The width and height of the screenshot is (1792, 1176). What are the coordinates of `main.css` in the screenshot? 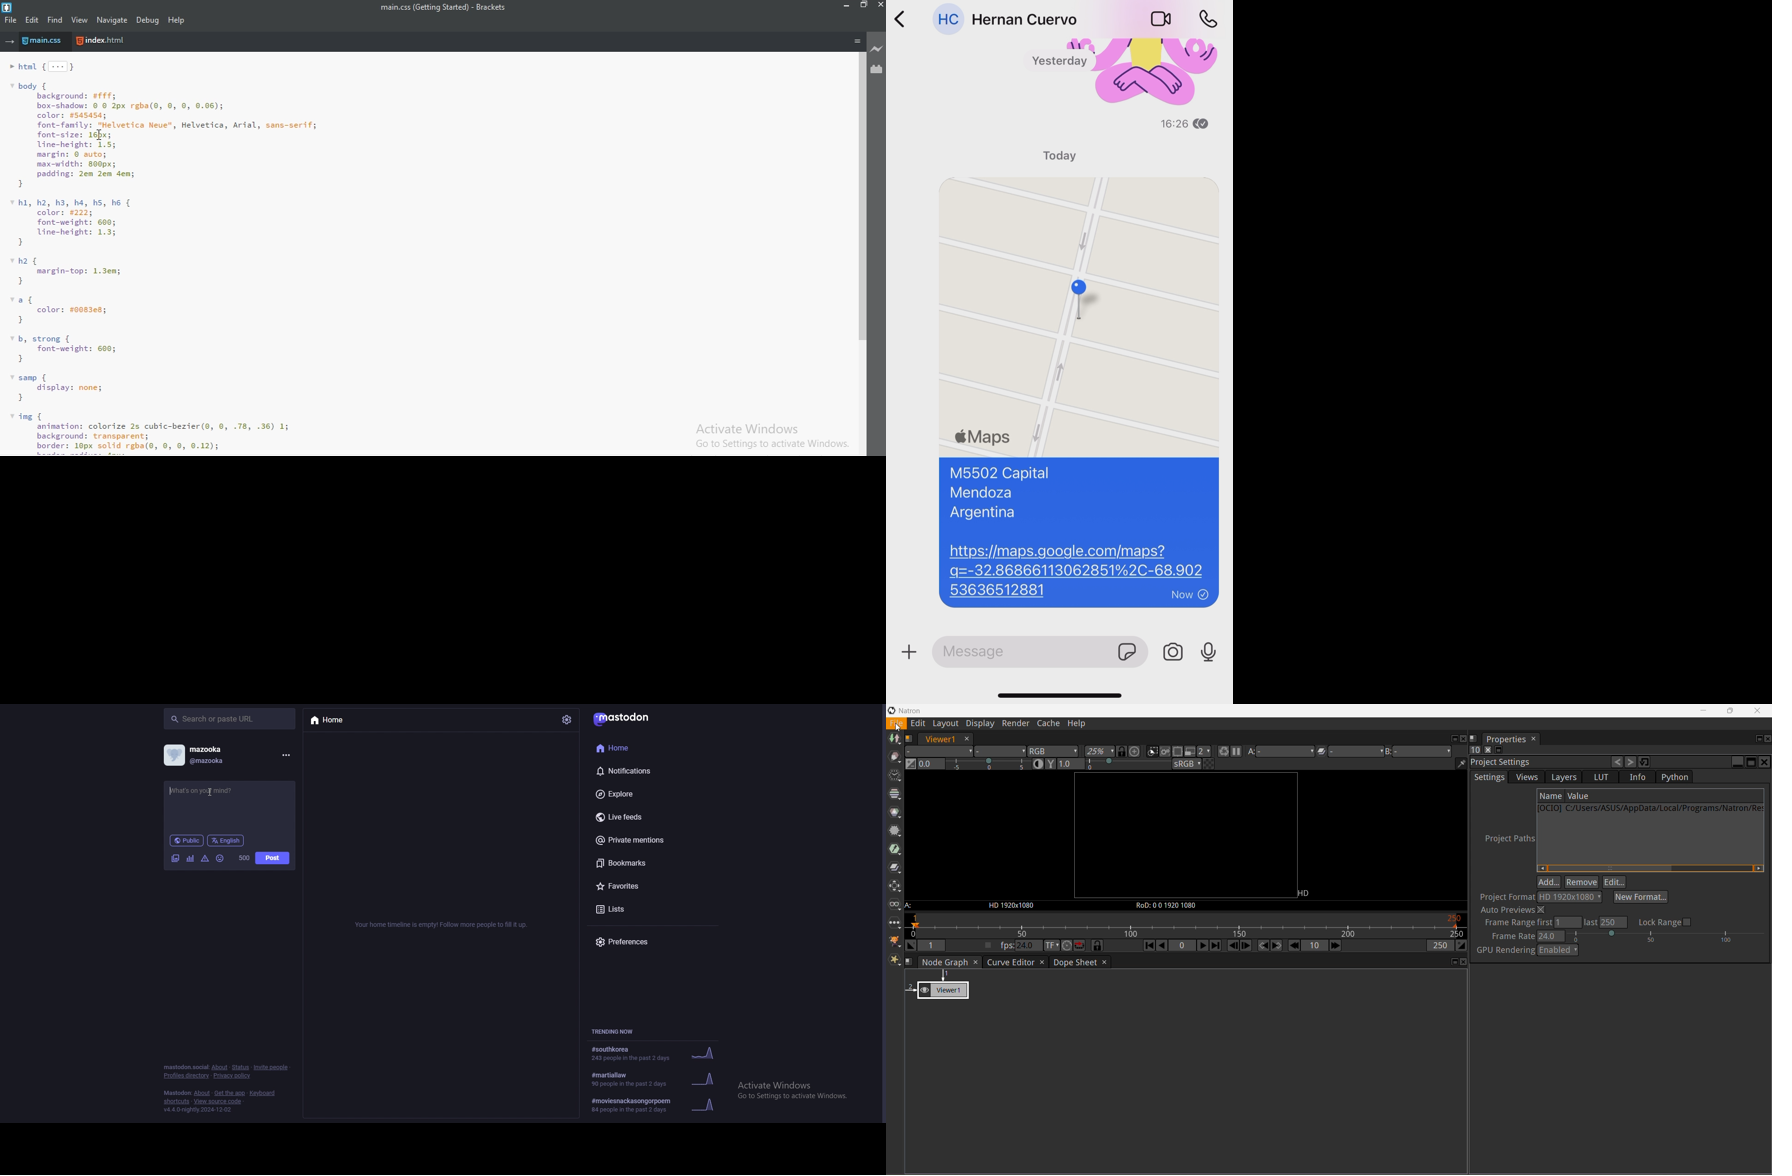 It's located at (47, 42).